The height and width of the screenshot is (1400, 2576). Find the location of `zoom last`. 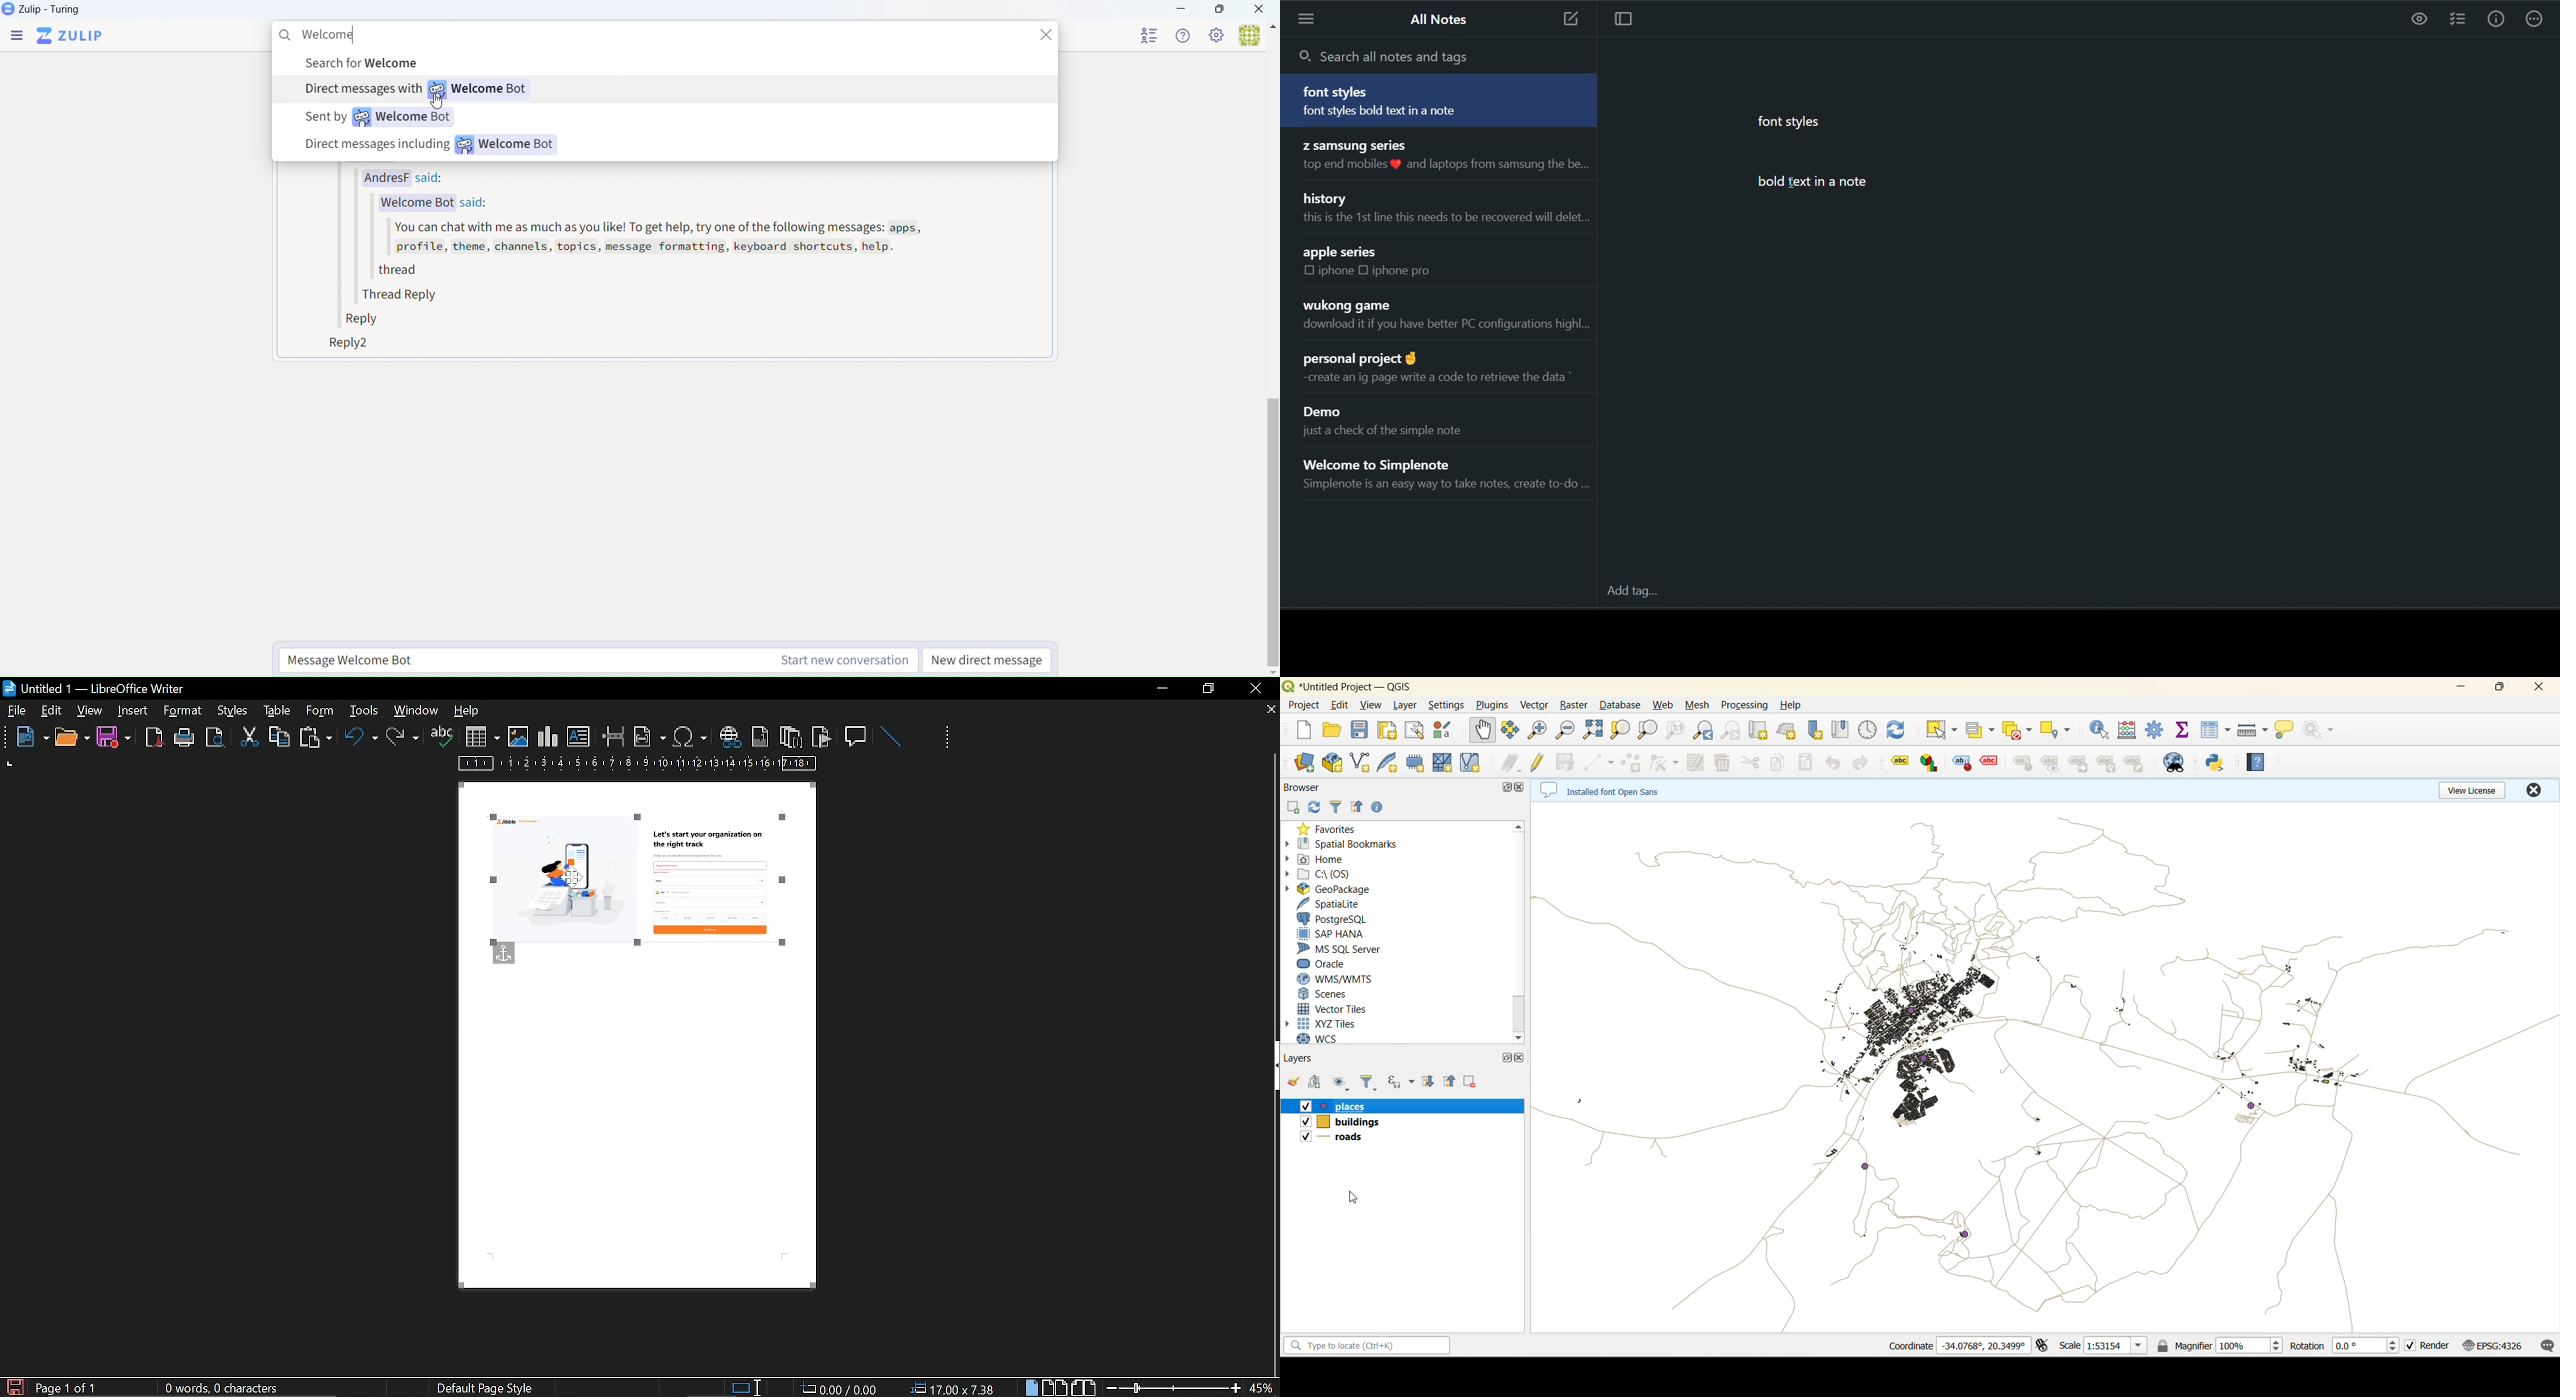

zoom last is located at coordinates (1703, 730).